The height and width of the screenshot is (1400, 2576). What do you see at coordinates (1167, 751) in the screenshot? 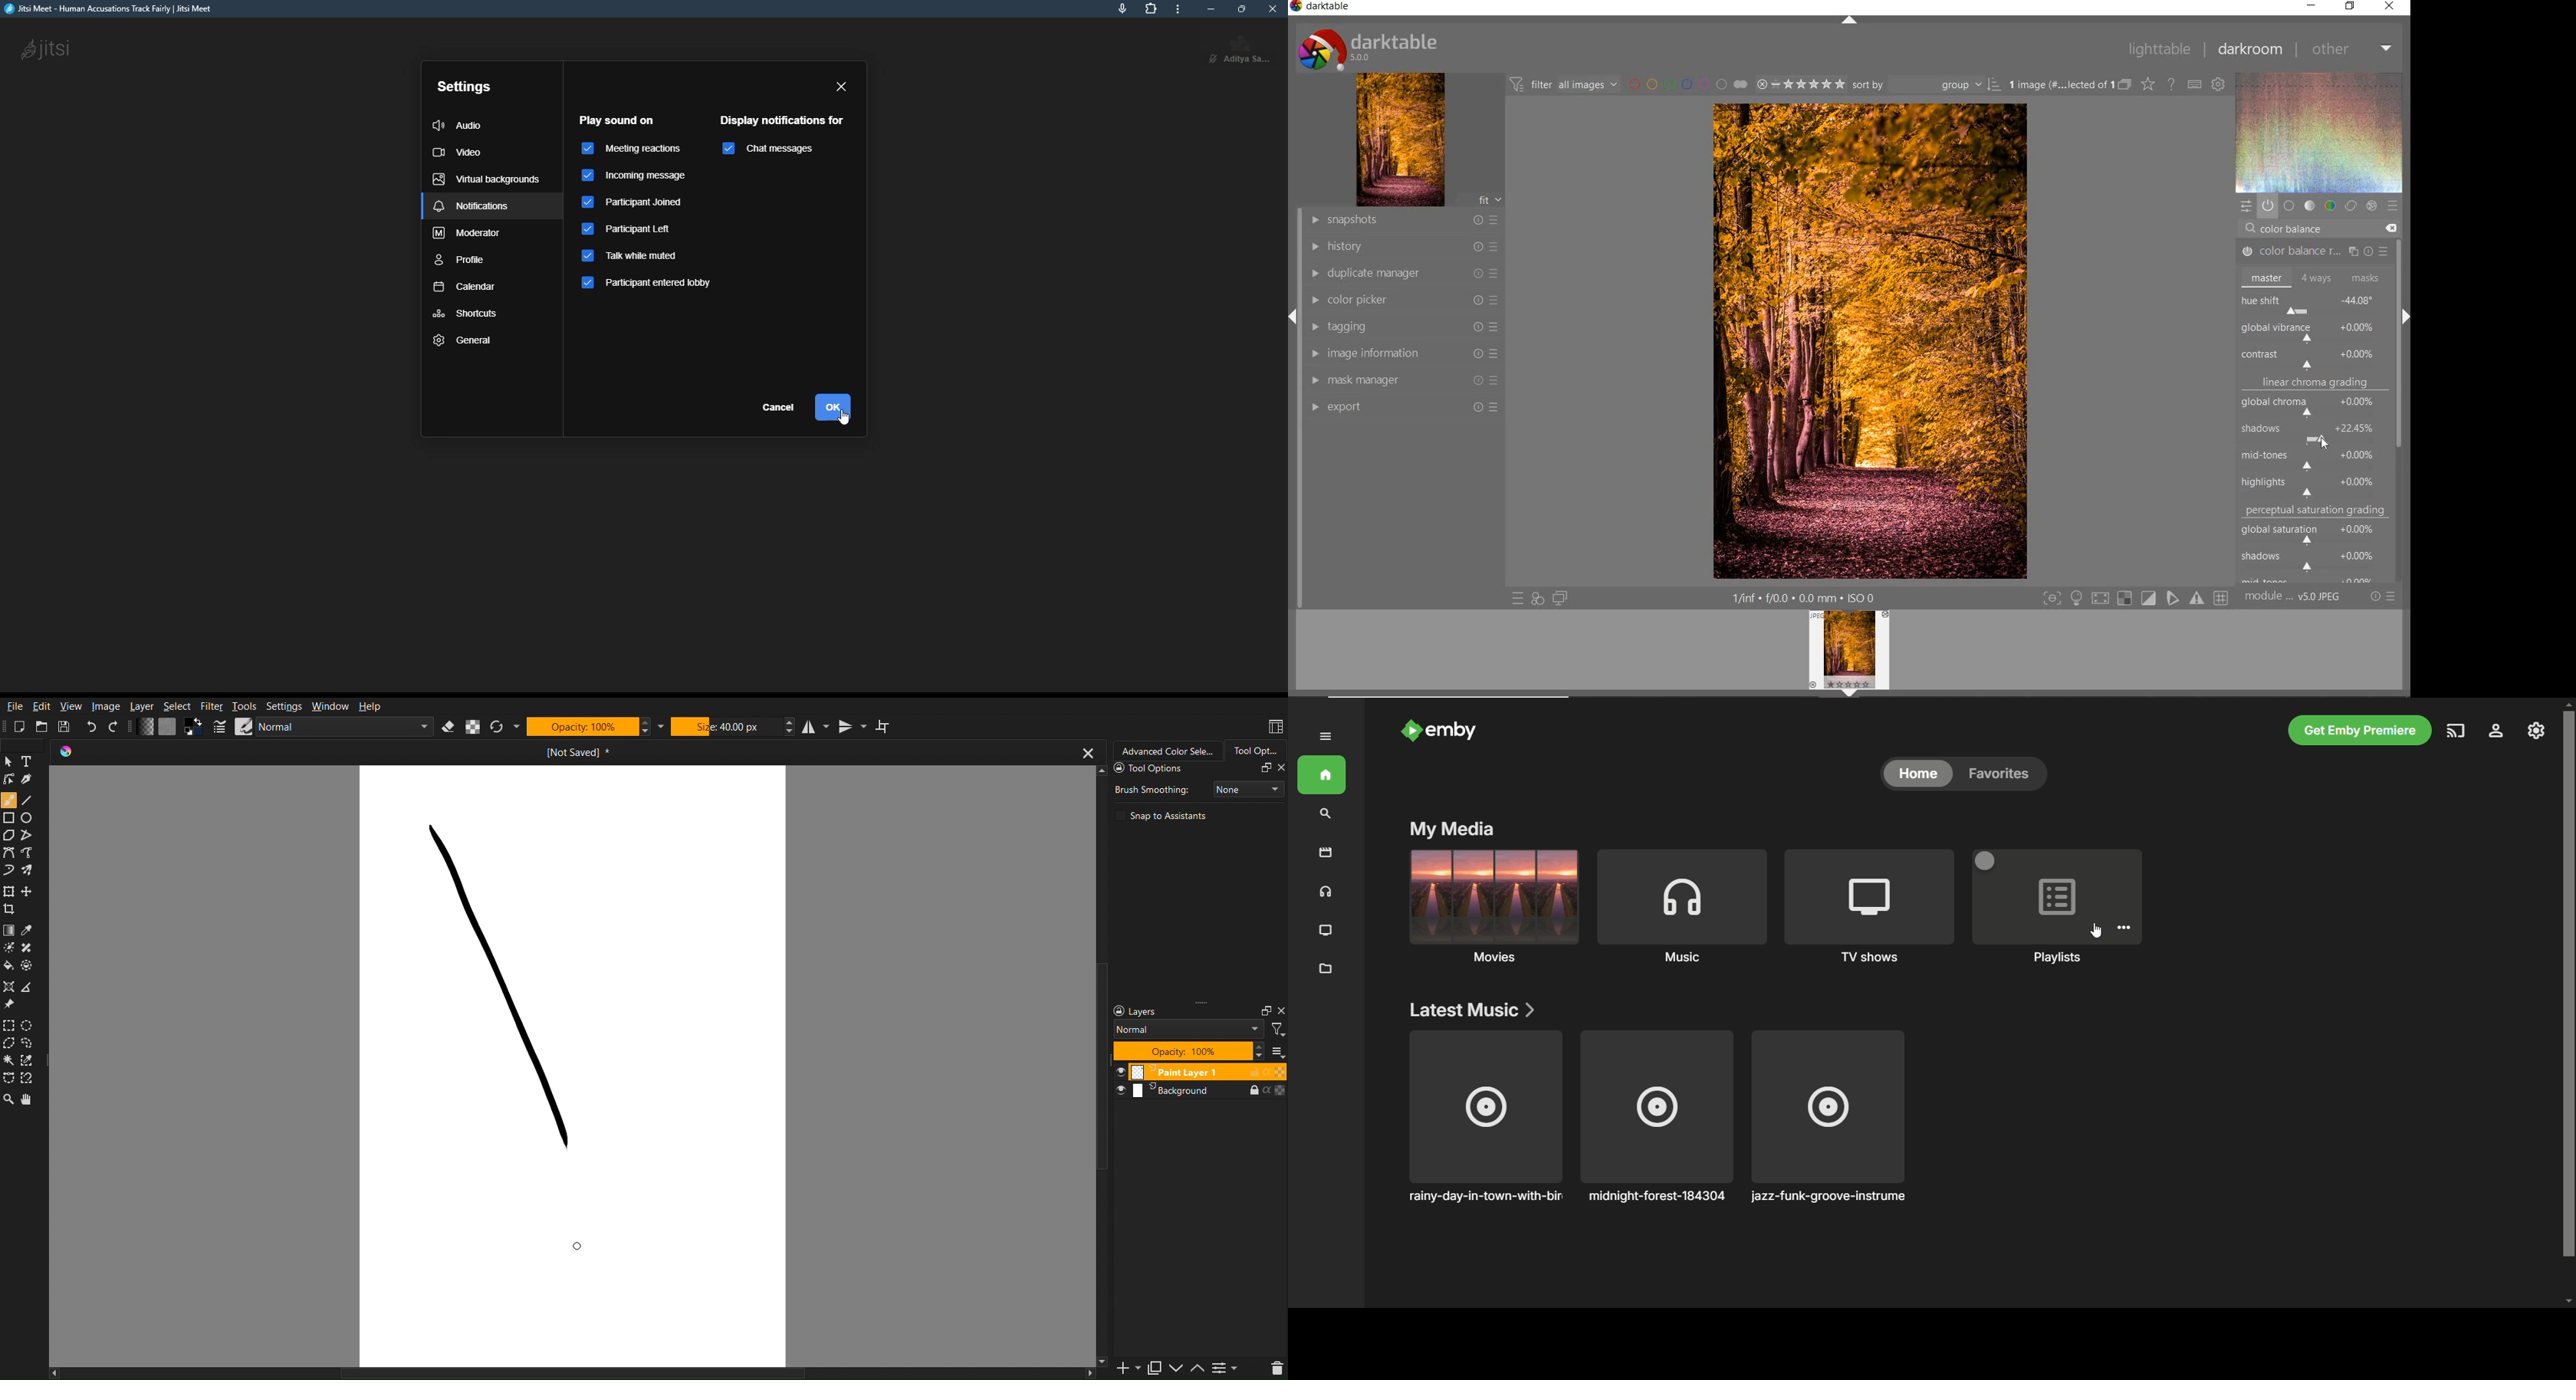
I see `Advanced Color Selector` at bounding box center [1167, 751].